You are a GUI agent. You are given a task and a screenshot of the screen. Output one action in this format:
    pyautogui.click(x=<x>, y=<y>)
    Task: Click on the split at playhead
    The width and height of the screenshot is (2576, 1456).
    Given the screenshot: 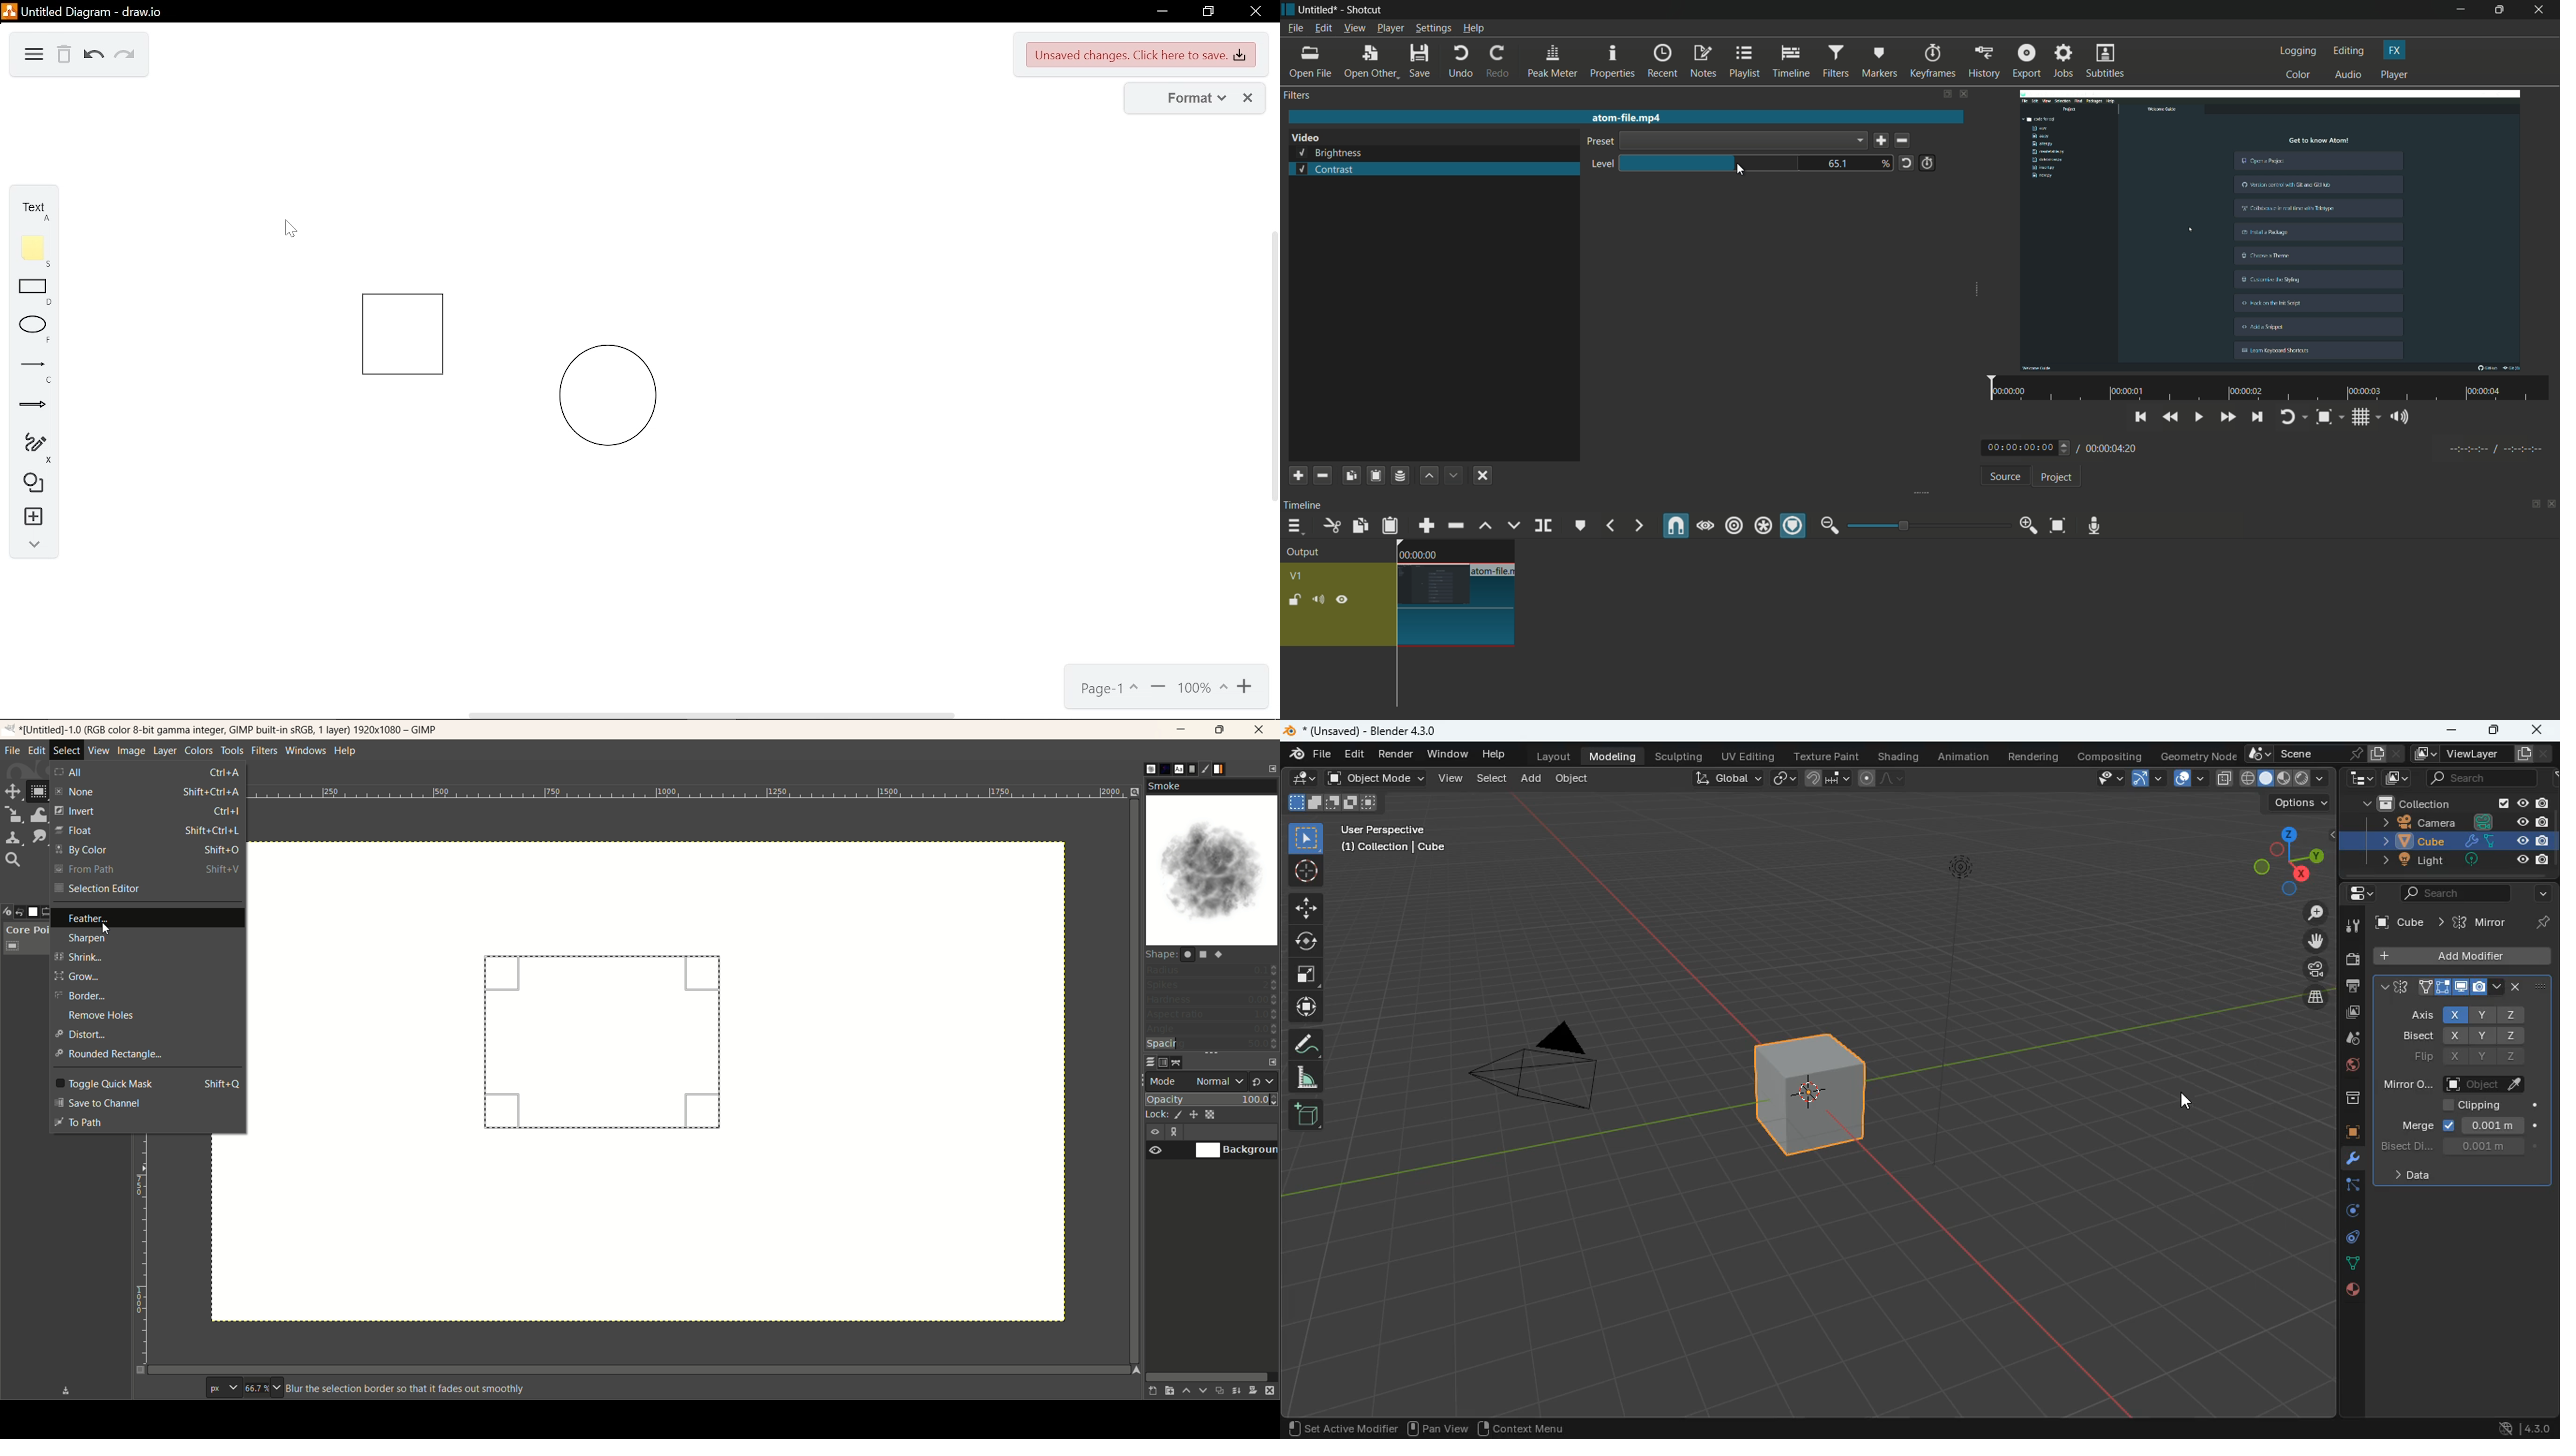 What is the action you would take?
    pyautogui.click(x=1545, y=527)
    